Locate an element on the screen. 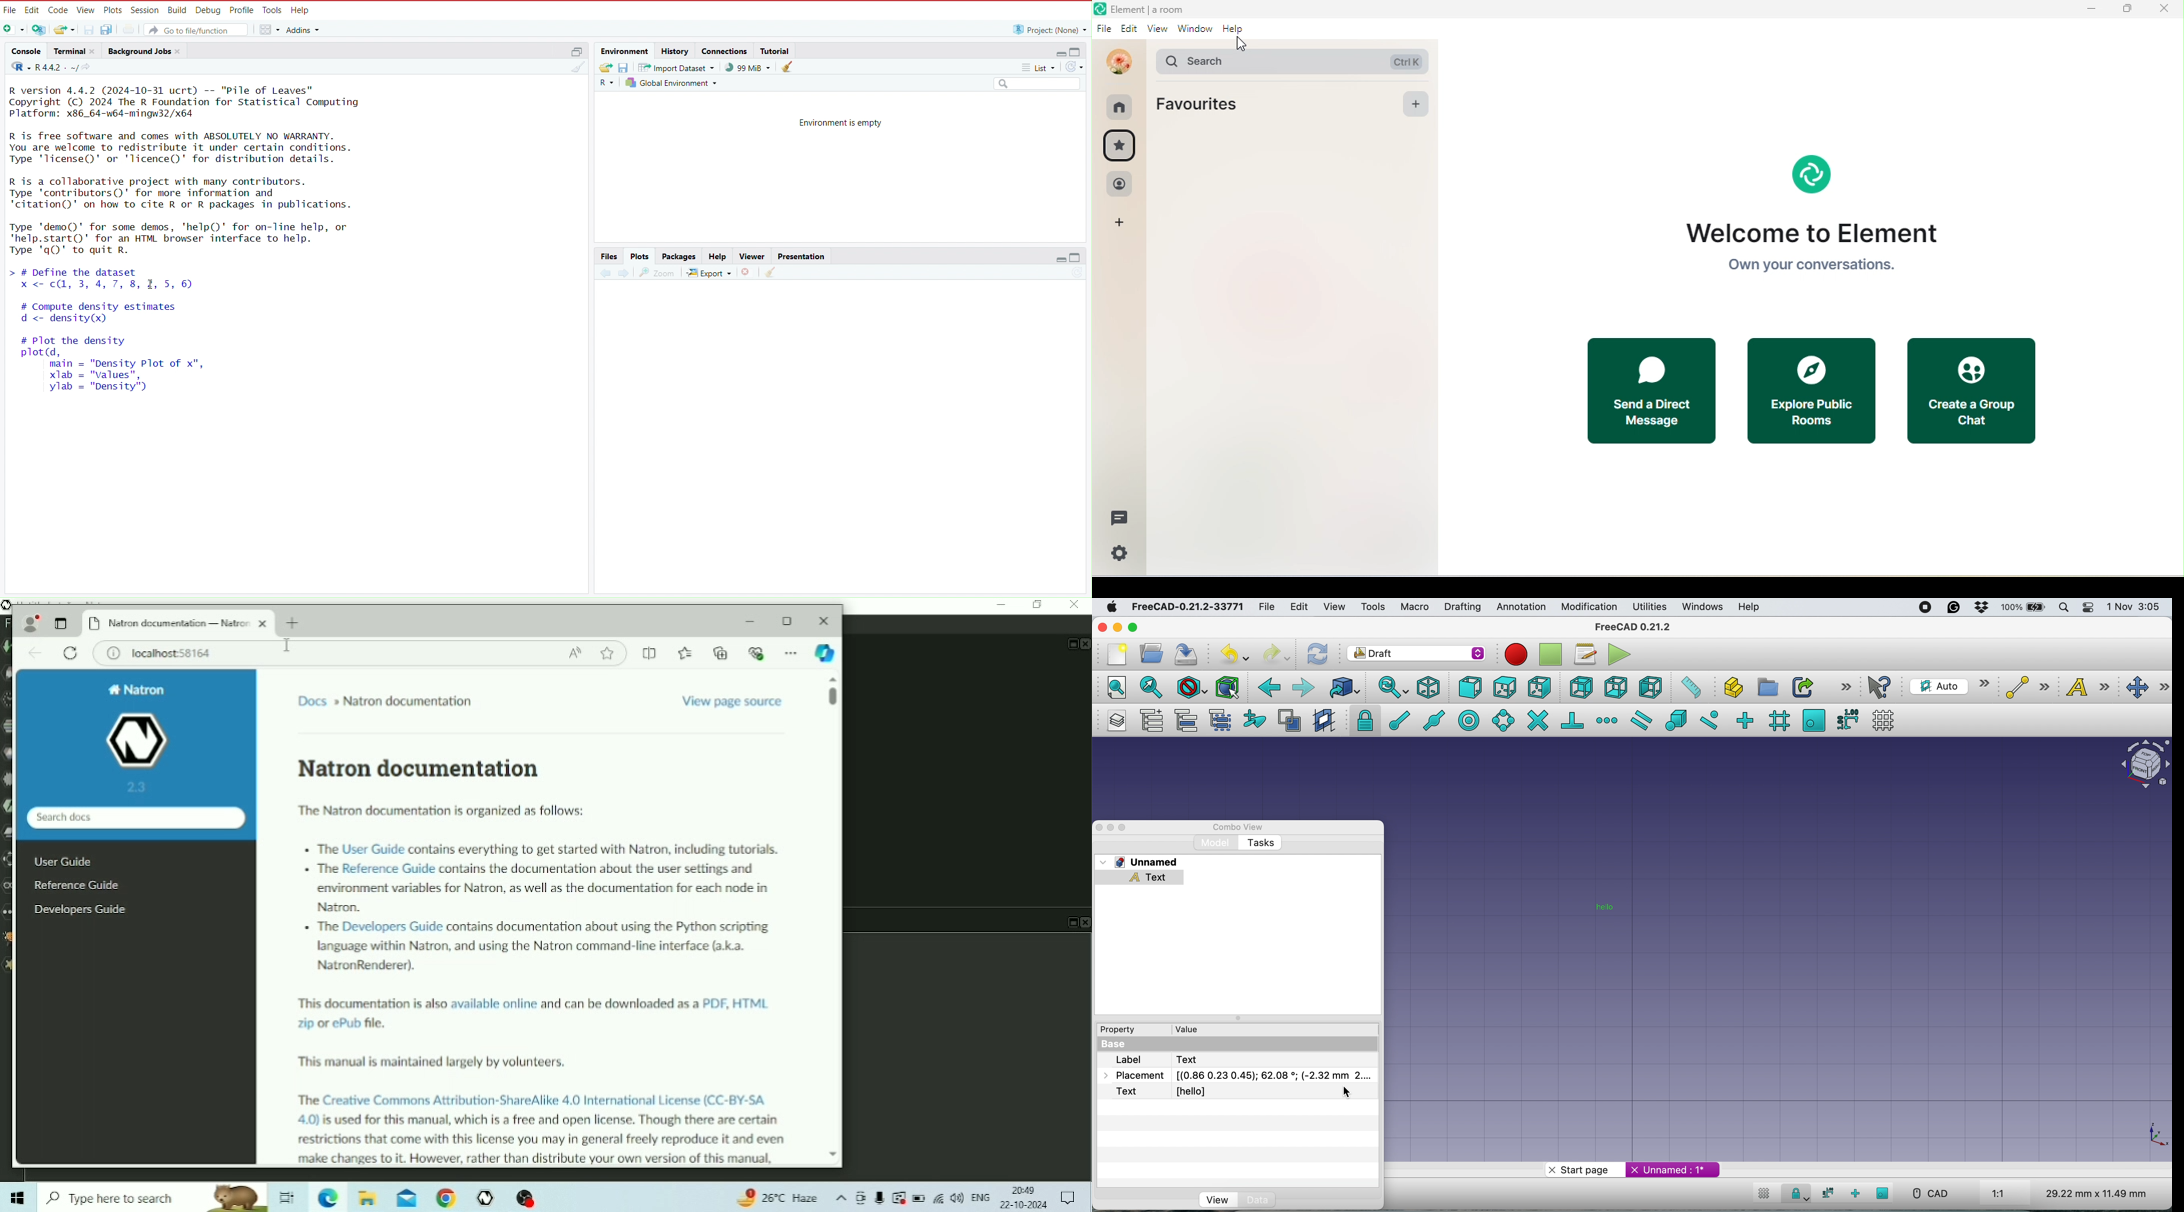 Image resolution: width=2184 pixels, height=1232 pixels. tutorial is located at coordinates (775, 49).